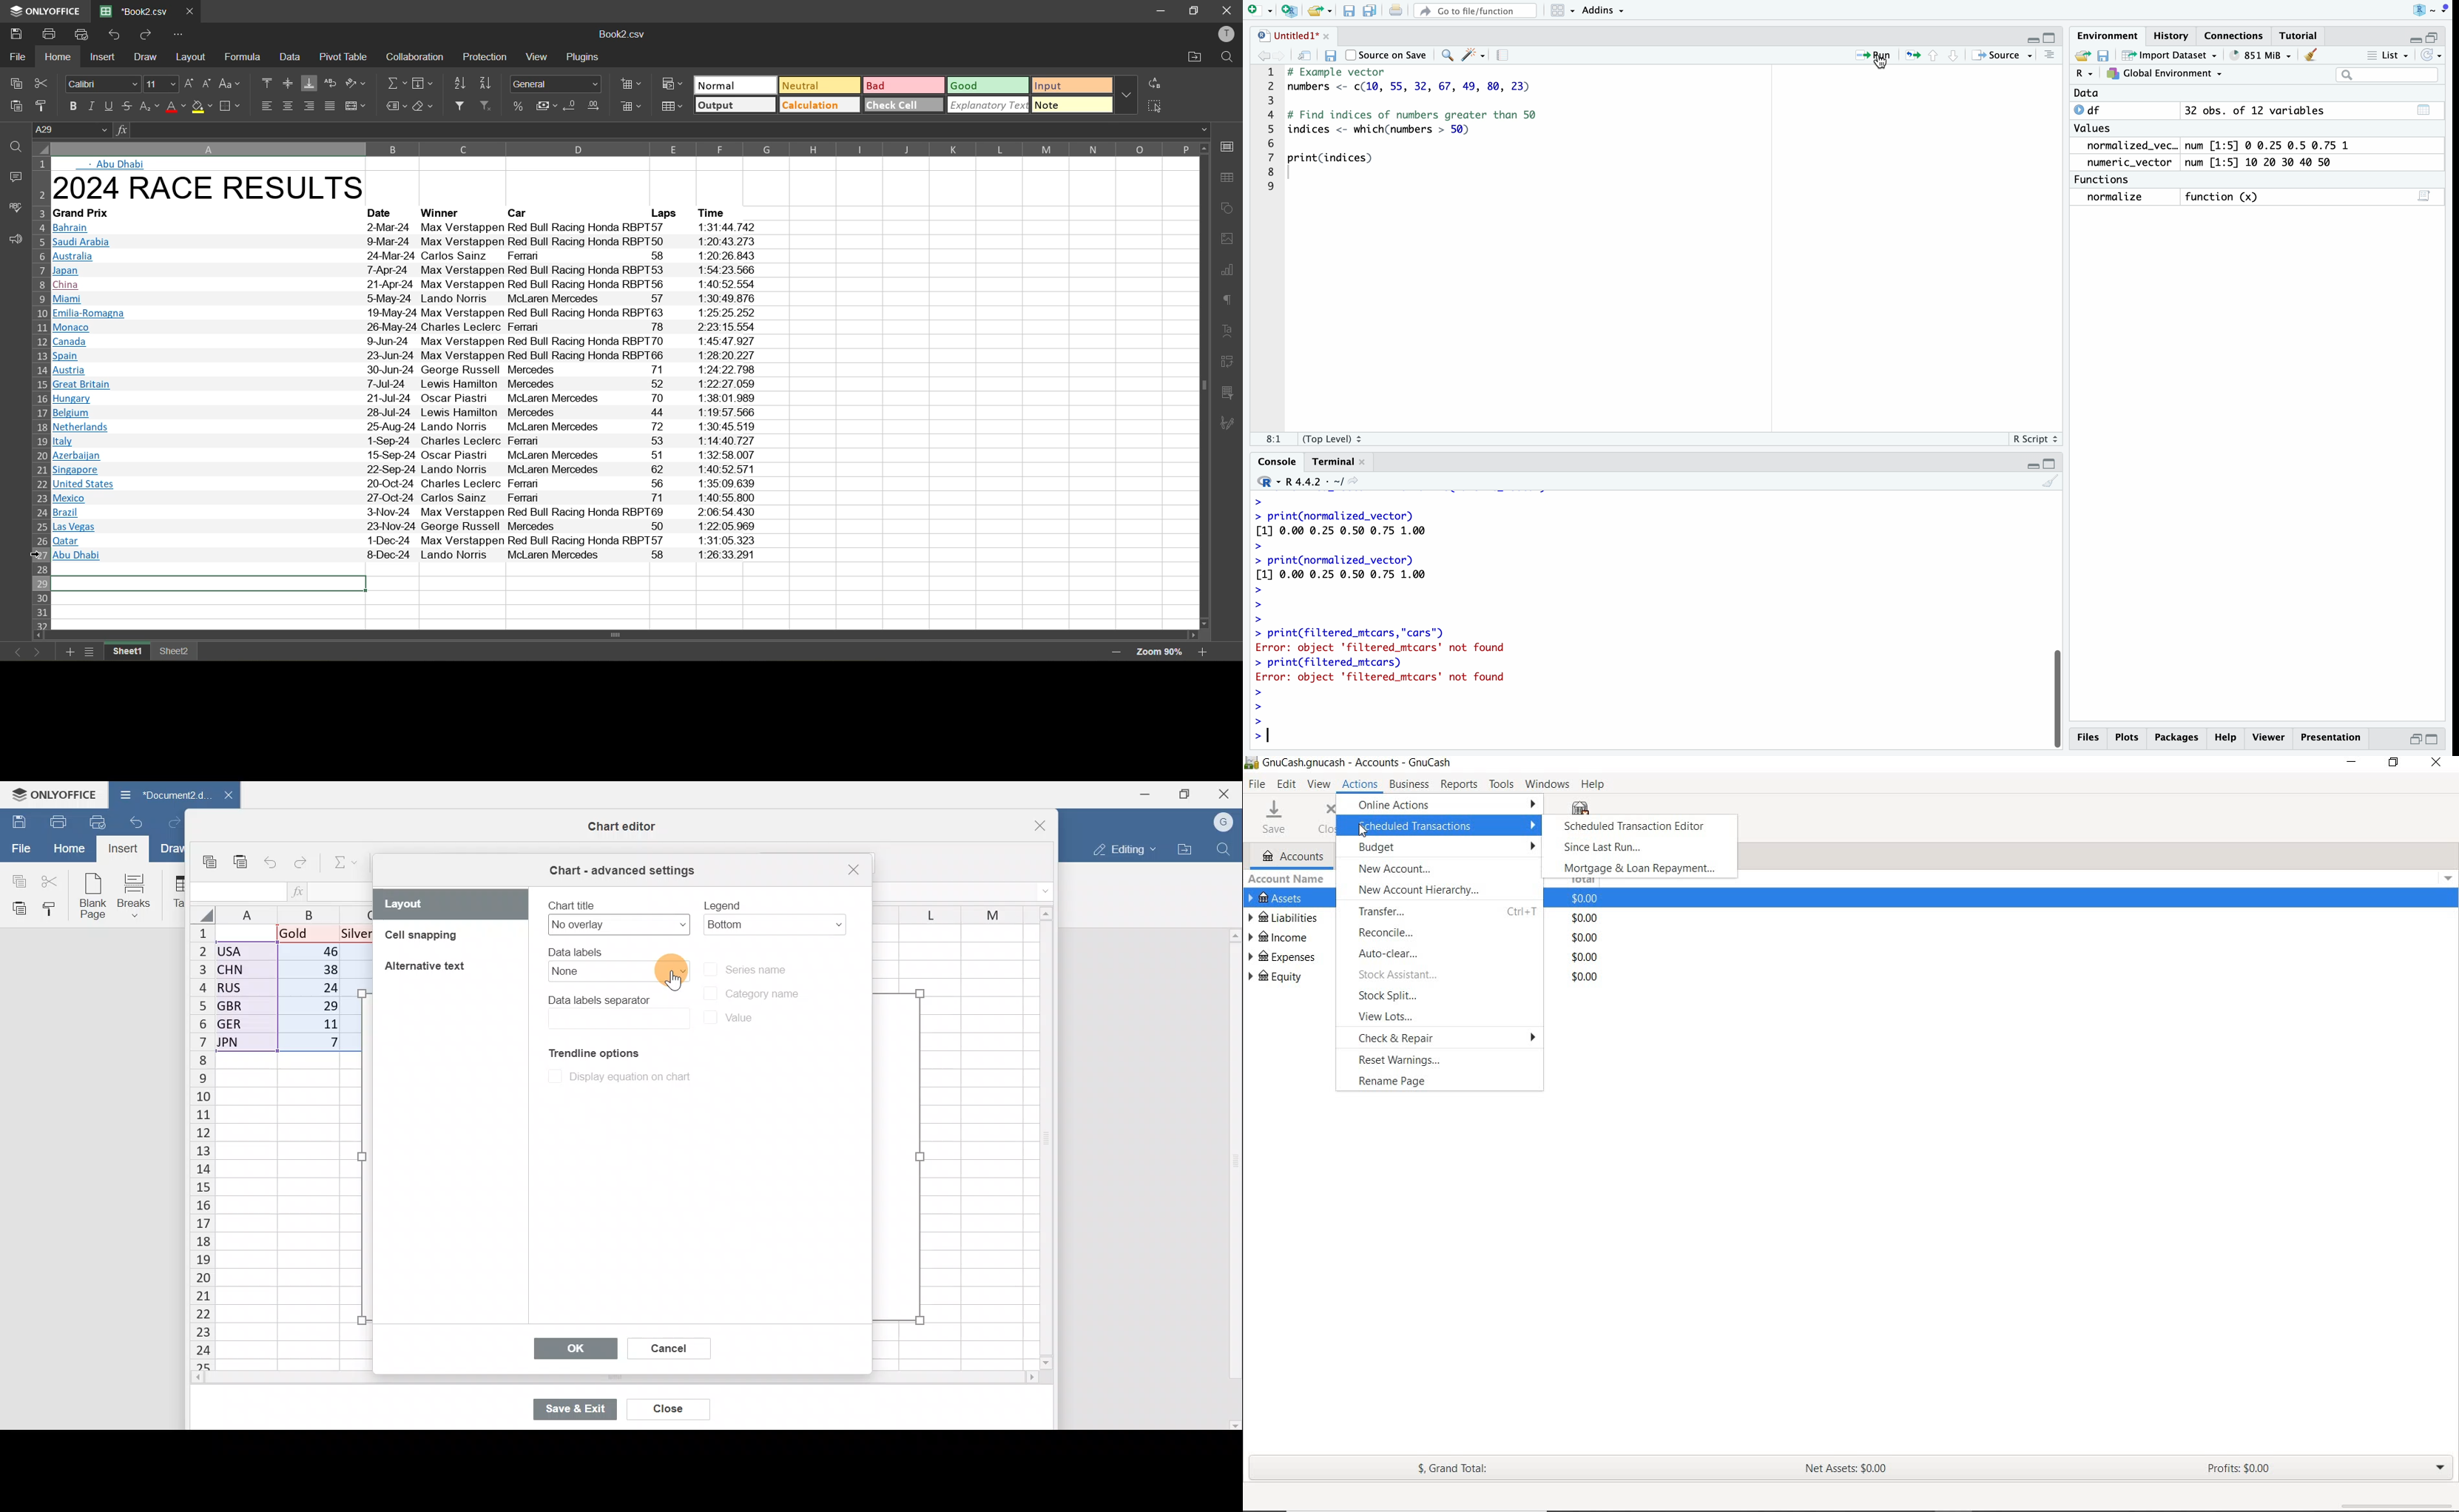 This screenshot has width=2464, height=1512. Describe the element at coordinates (1293, 35) in the screenshot. I see ` Untitled1` at that location.